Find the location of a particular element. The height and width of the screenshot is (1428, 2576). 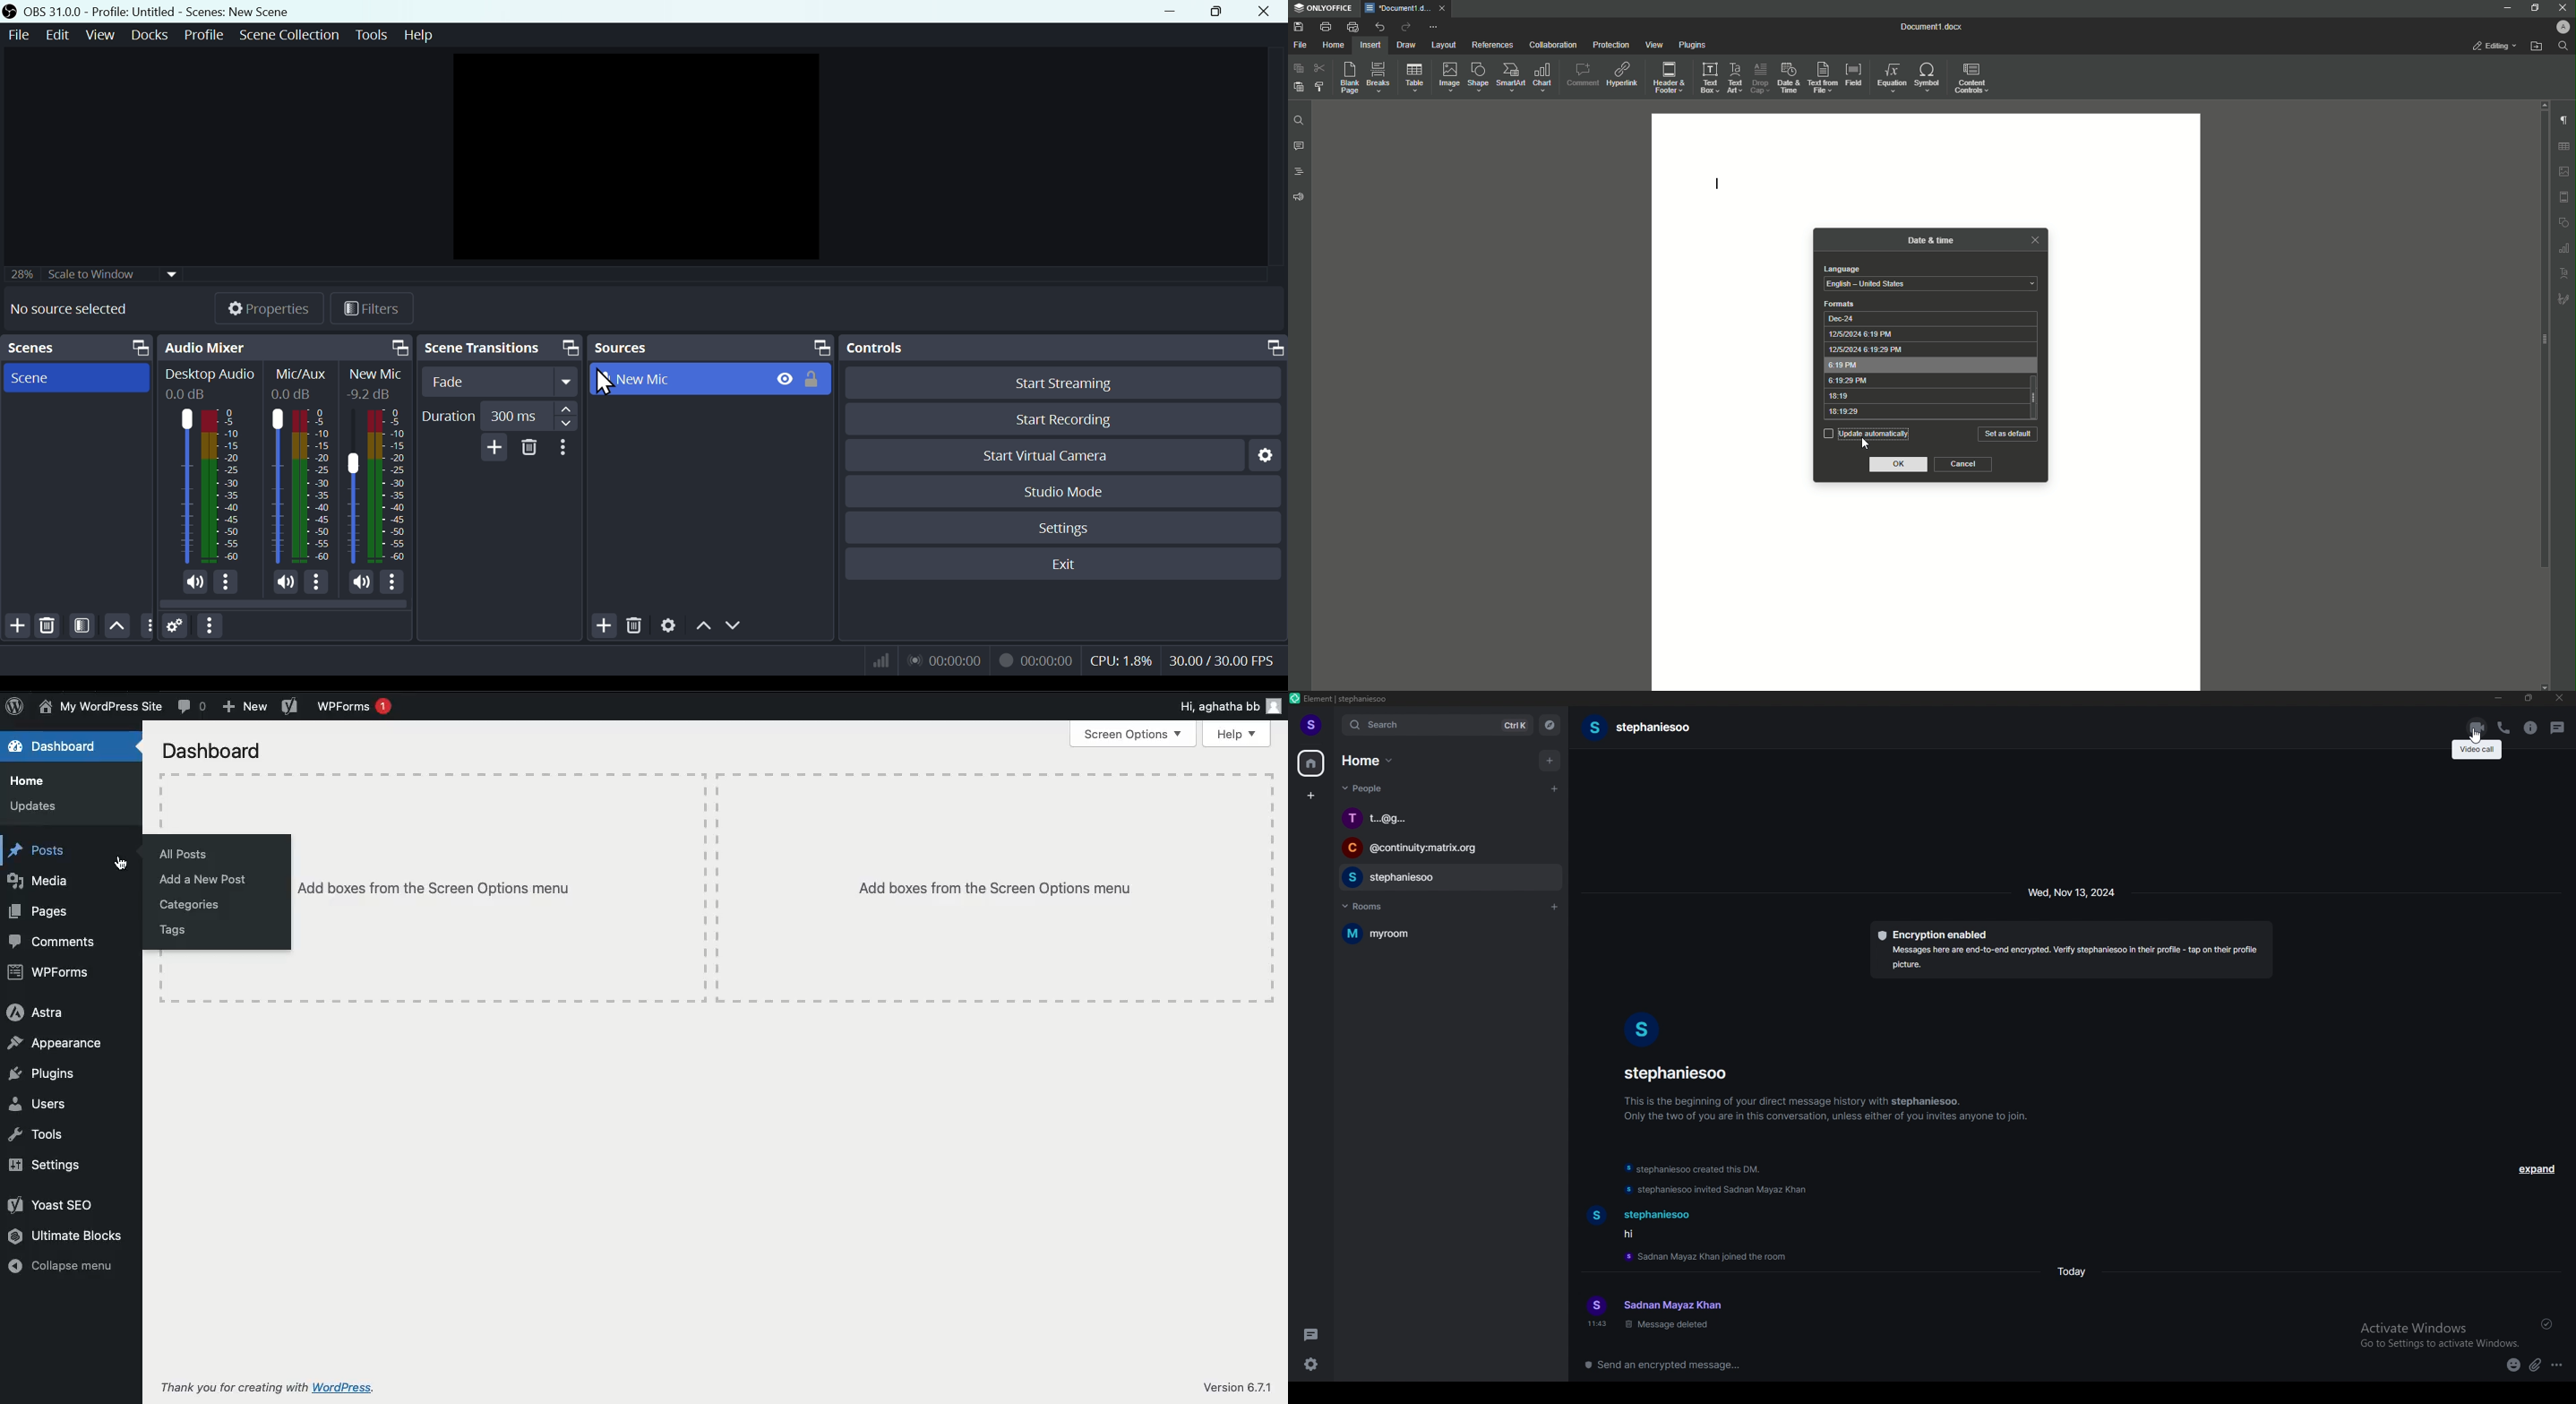

Down is located at coordinates (737, 625).